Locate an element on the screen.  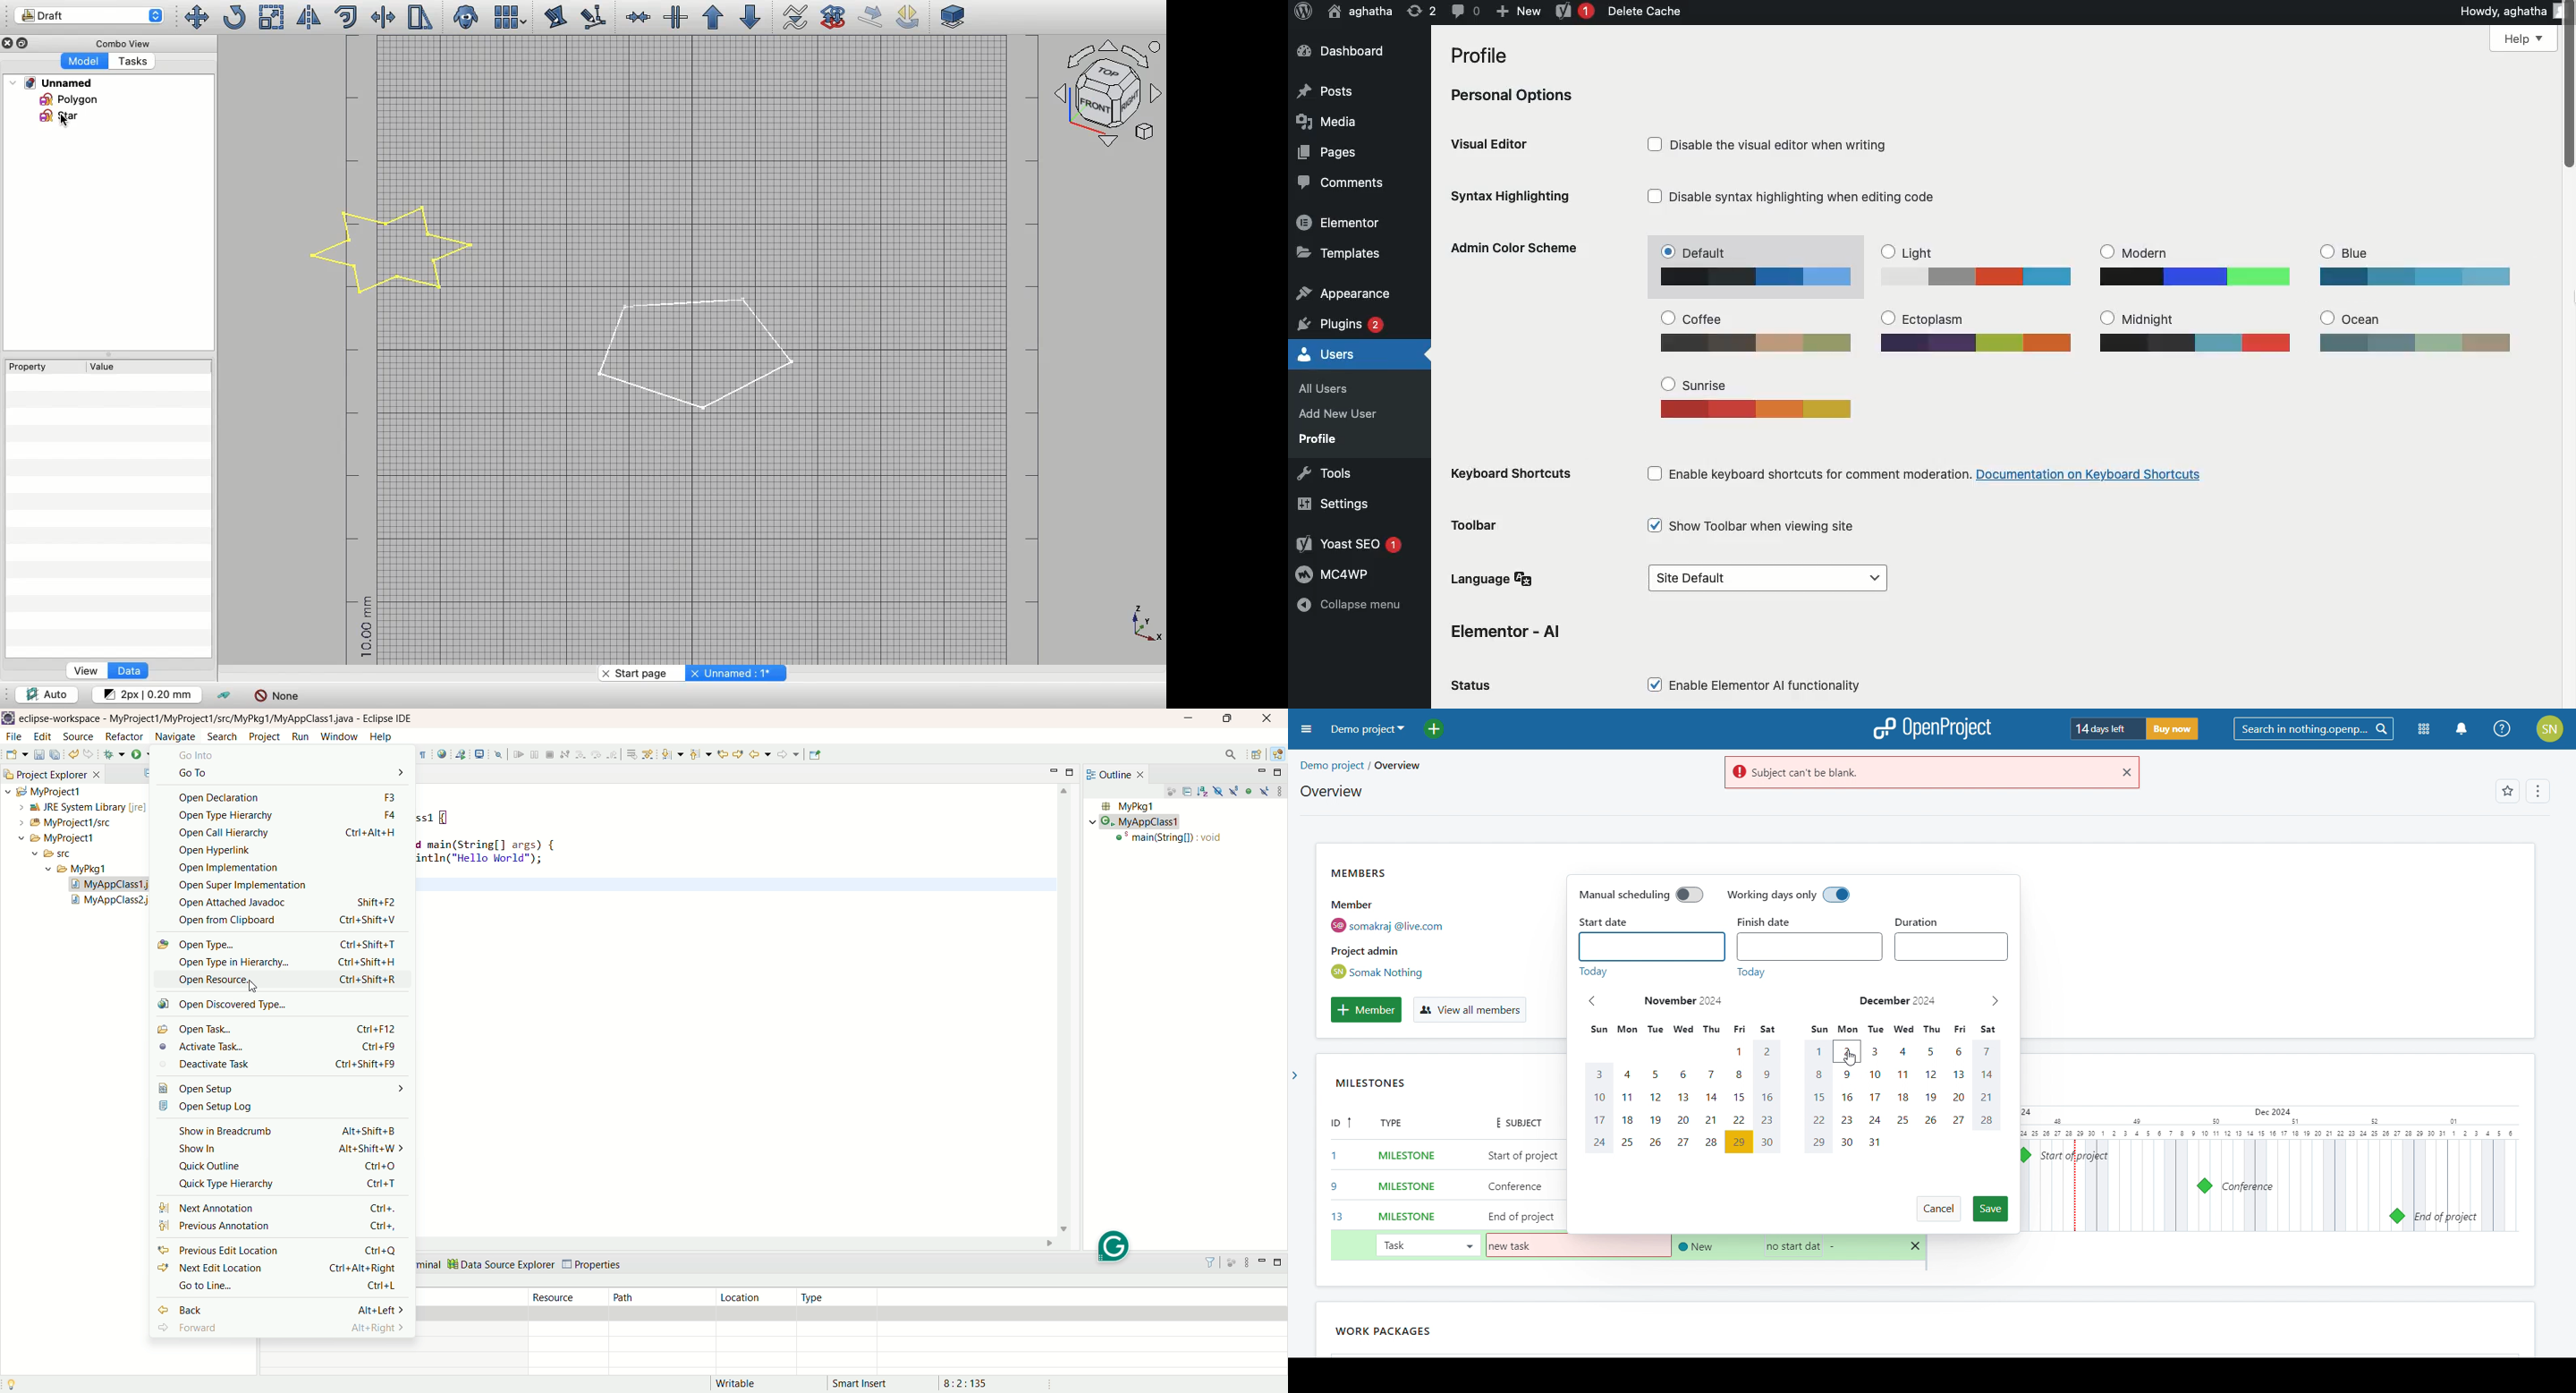
subject is located at coordinates (1513, 1121).